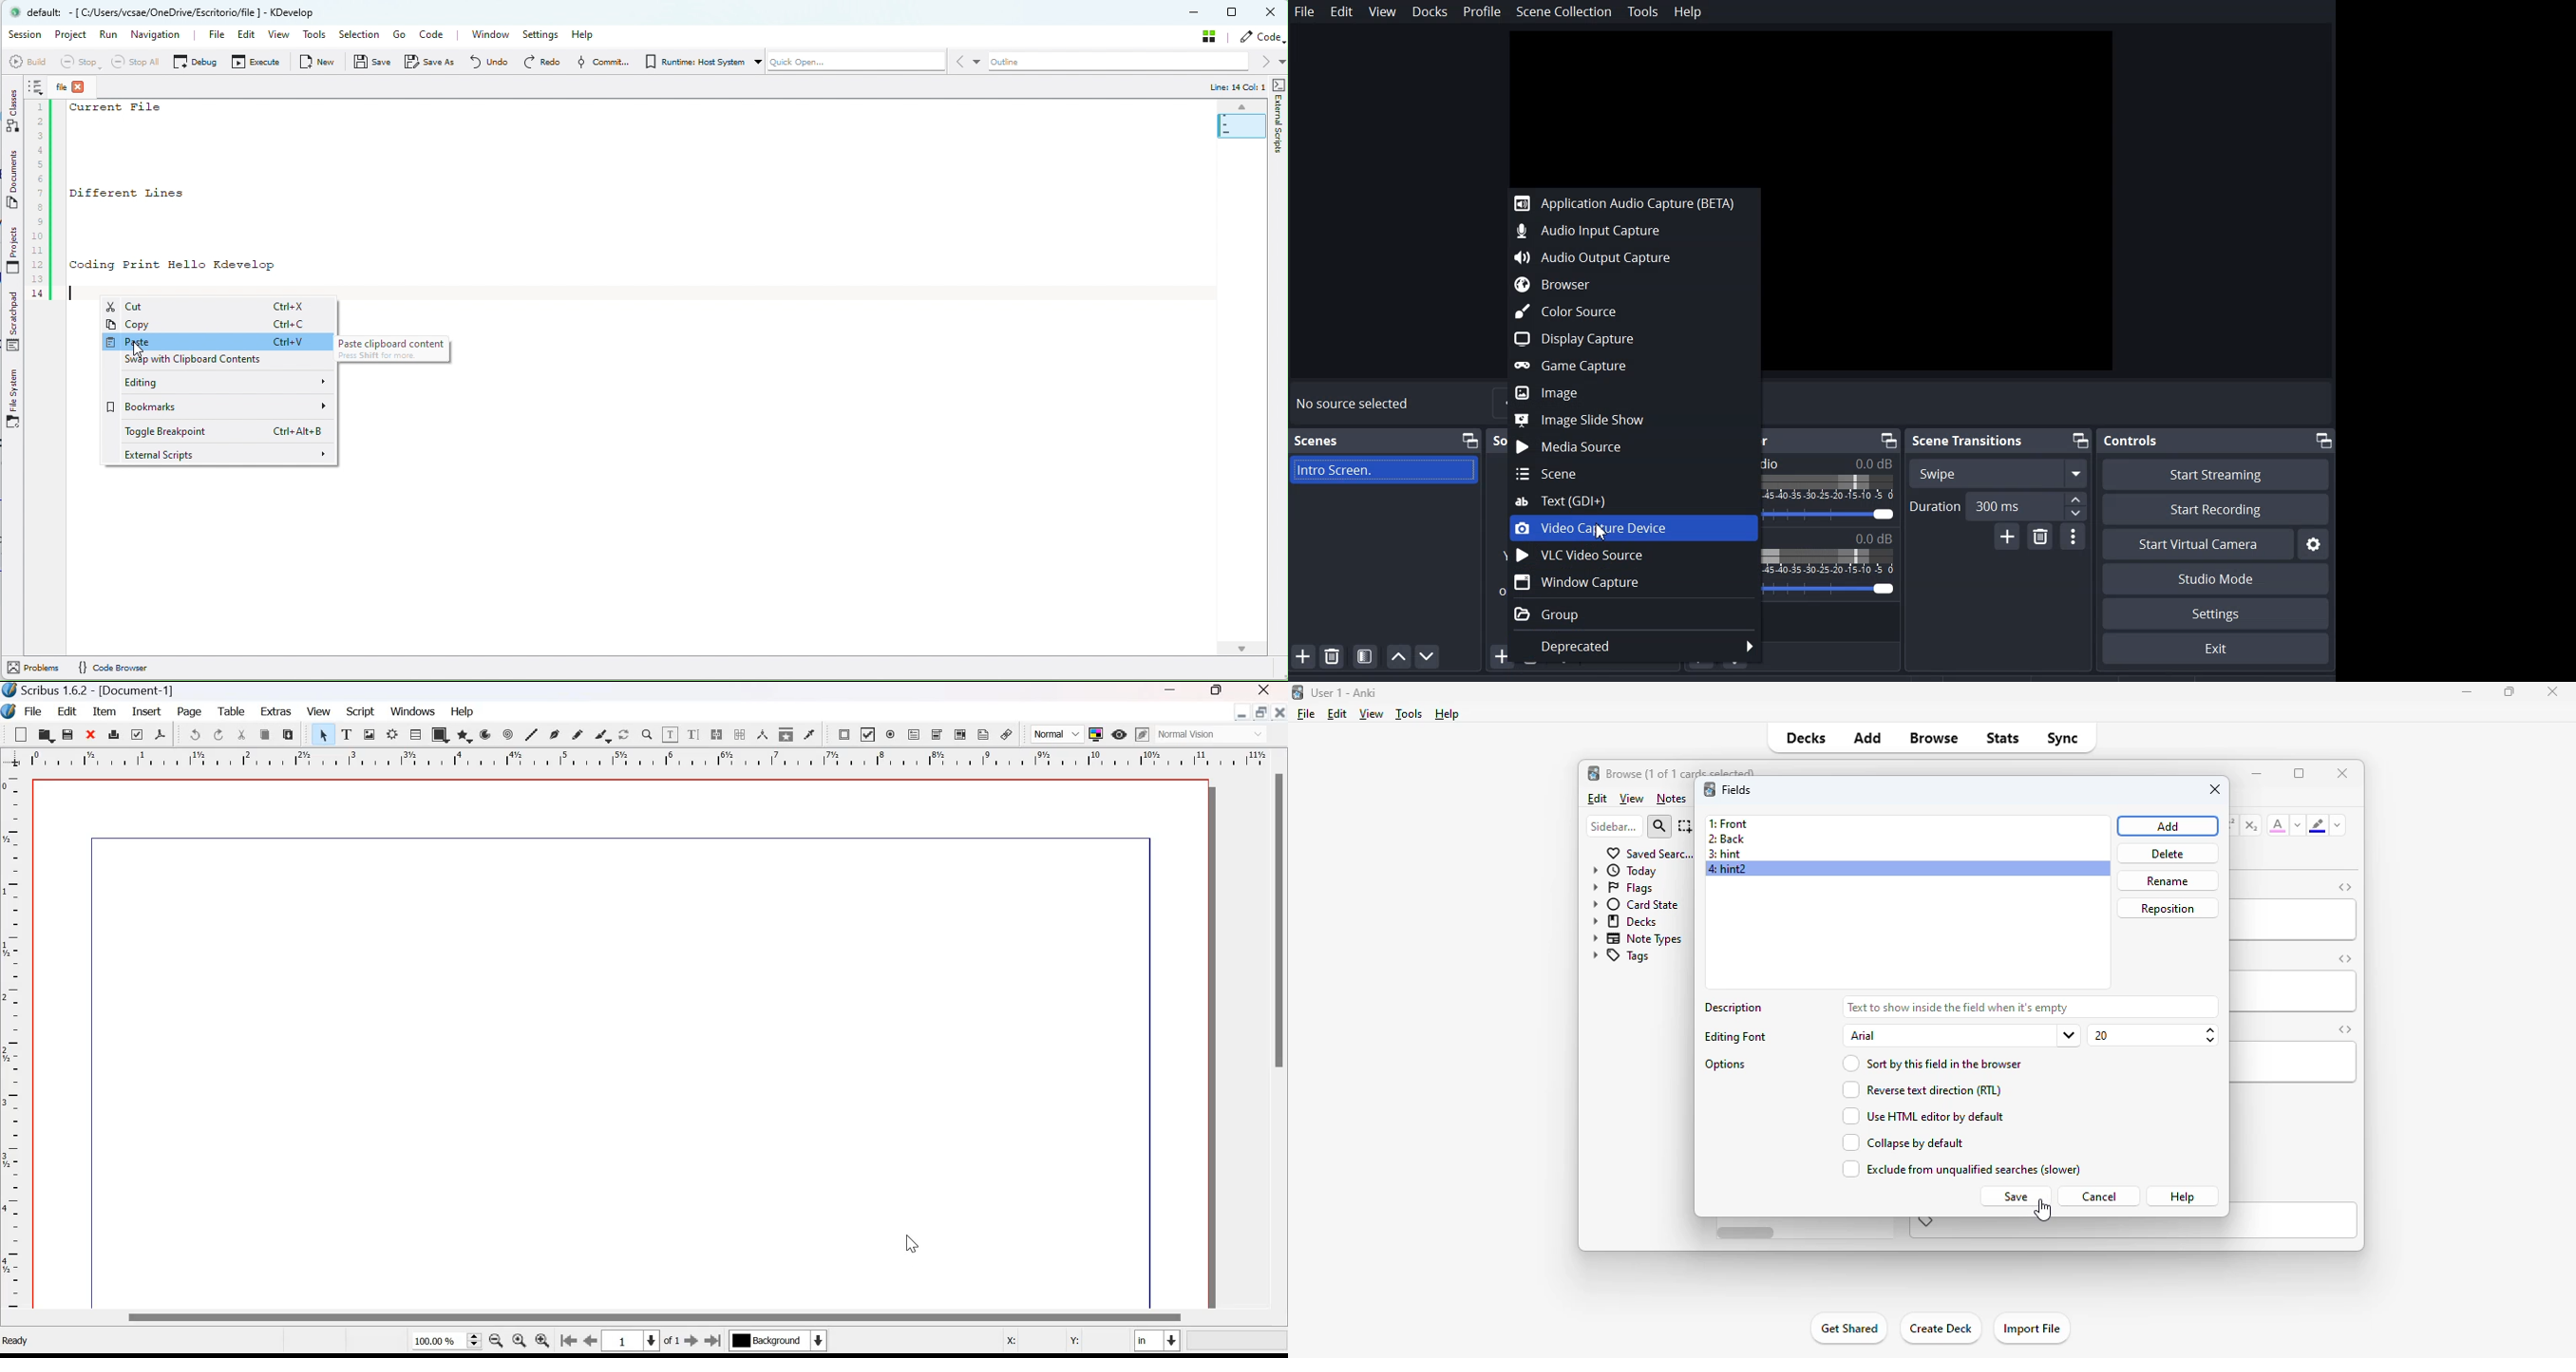  Describe the element at coordinates (1343, 12) in the screenshot. I see `Edit` at that location.